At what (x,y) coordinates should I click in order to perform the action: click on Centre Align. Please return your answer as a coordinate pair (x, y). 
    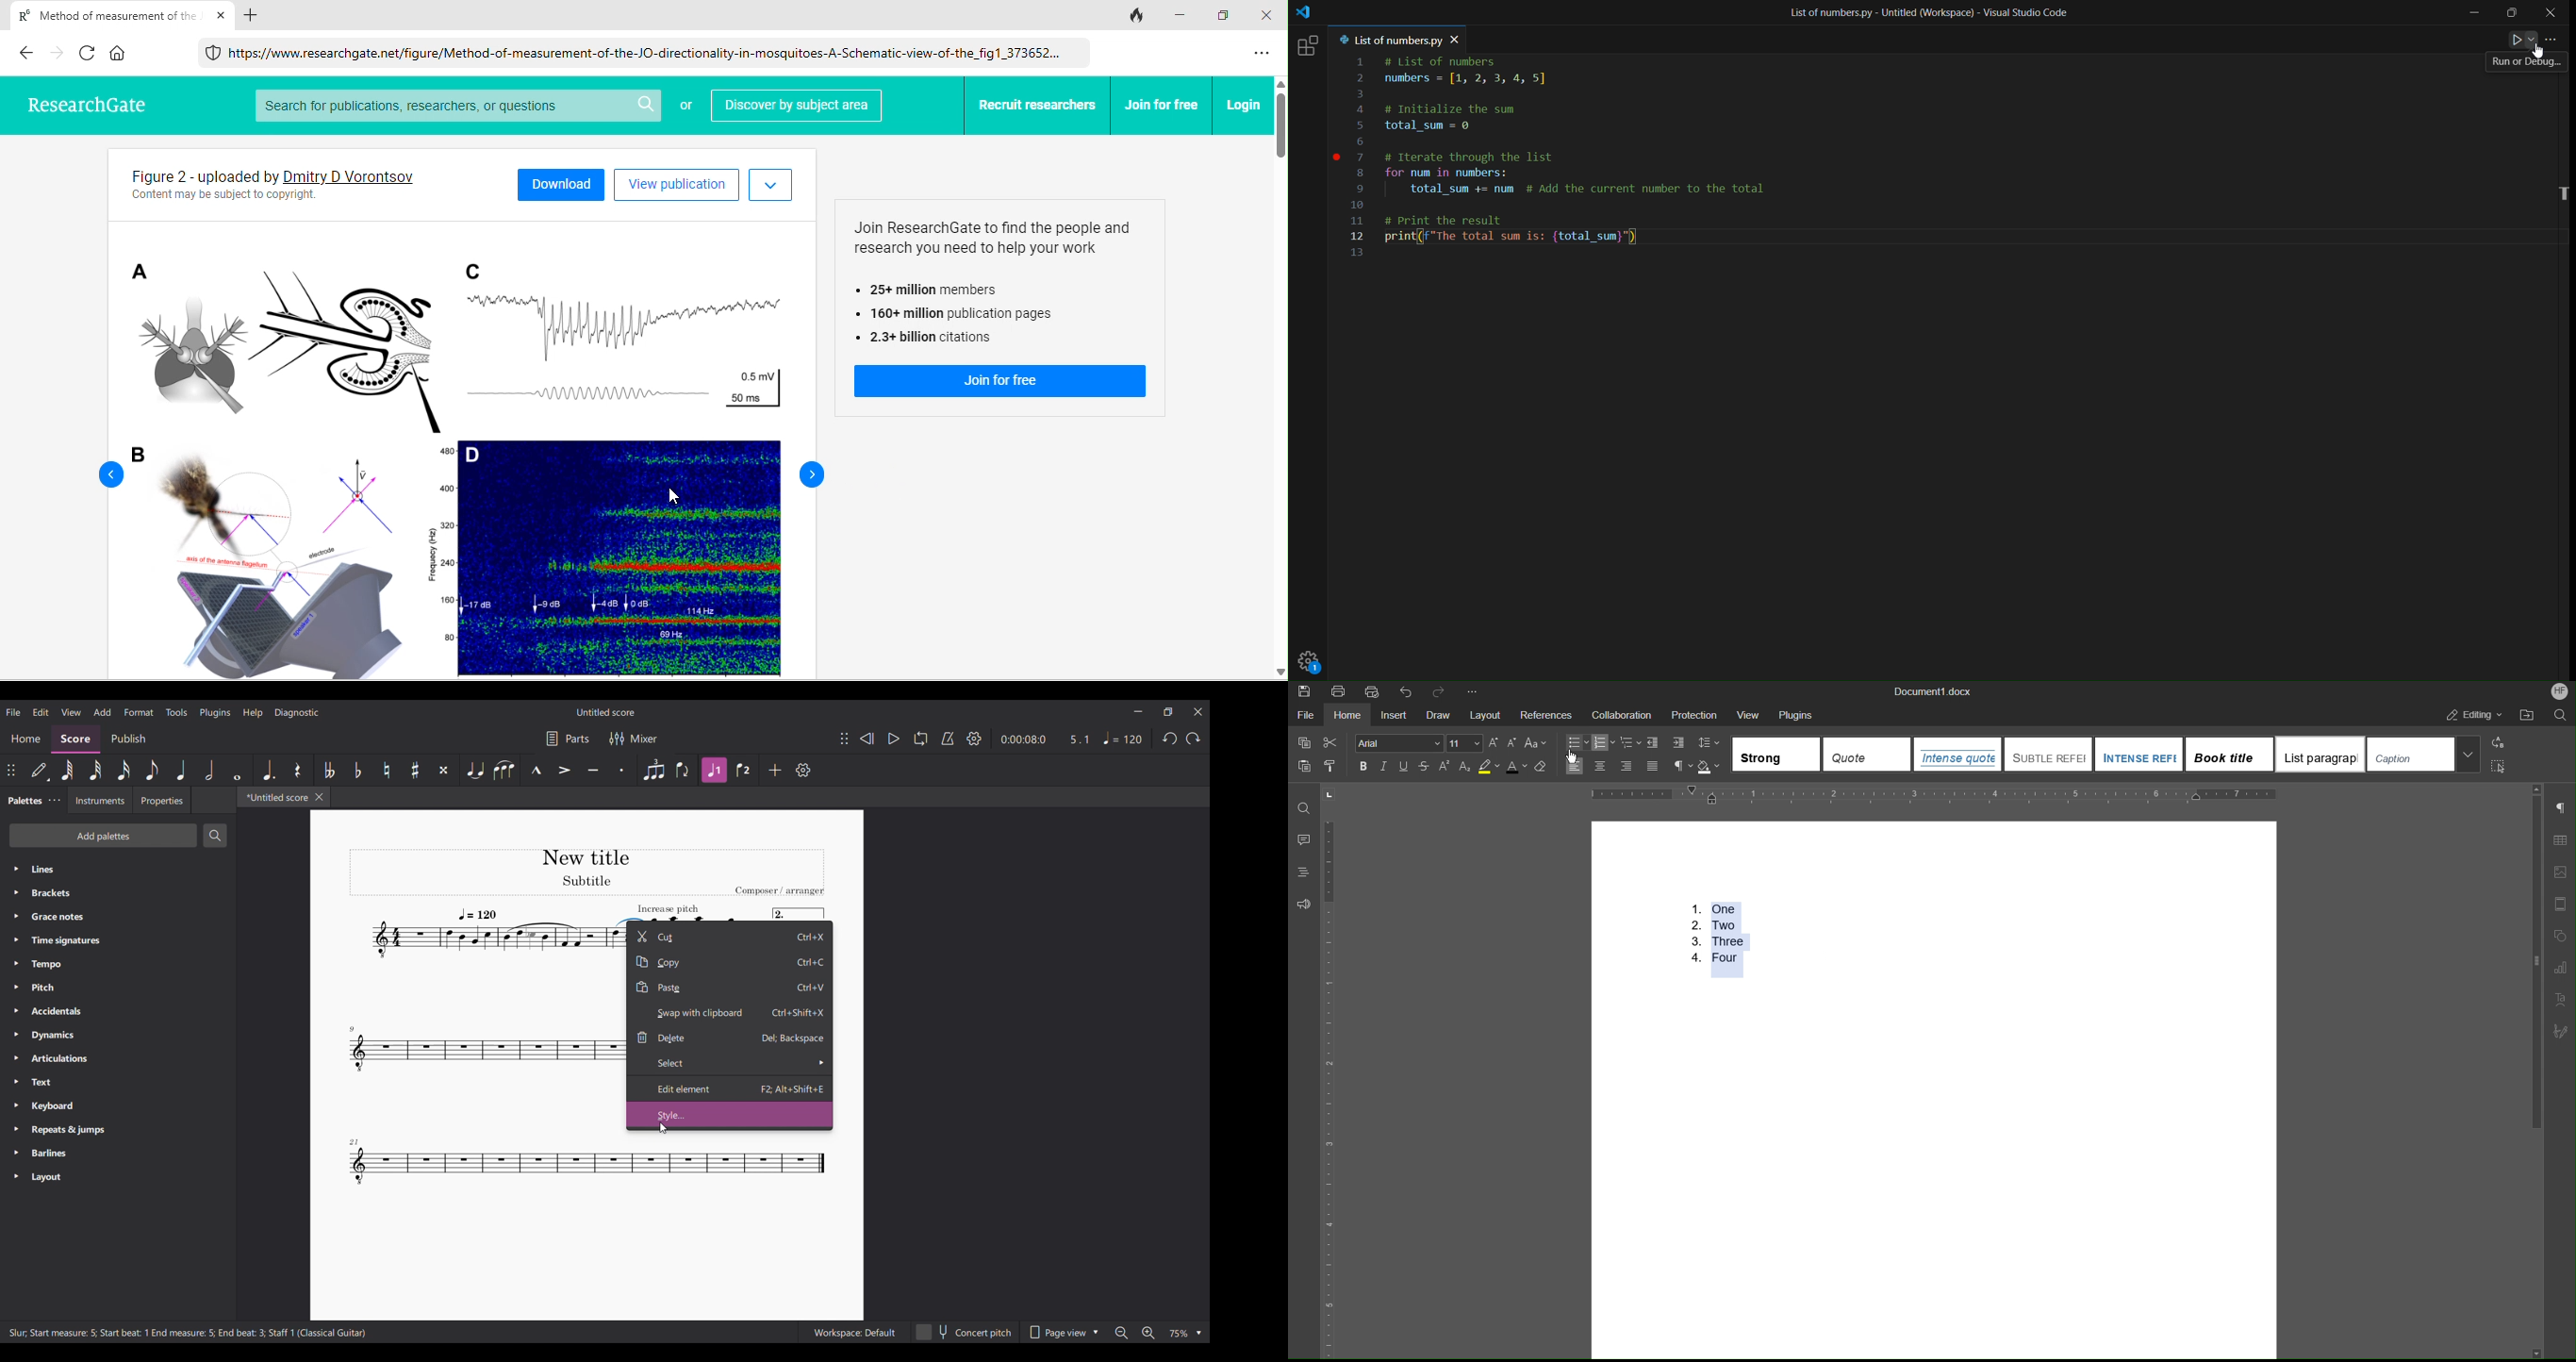
    Looking at the image, I should click on (1601, 766).